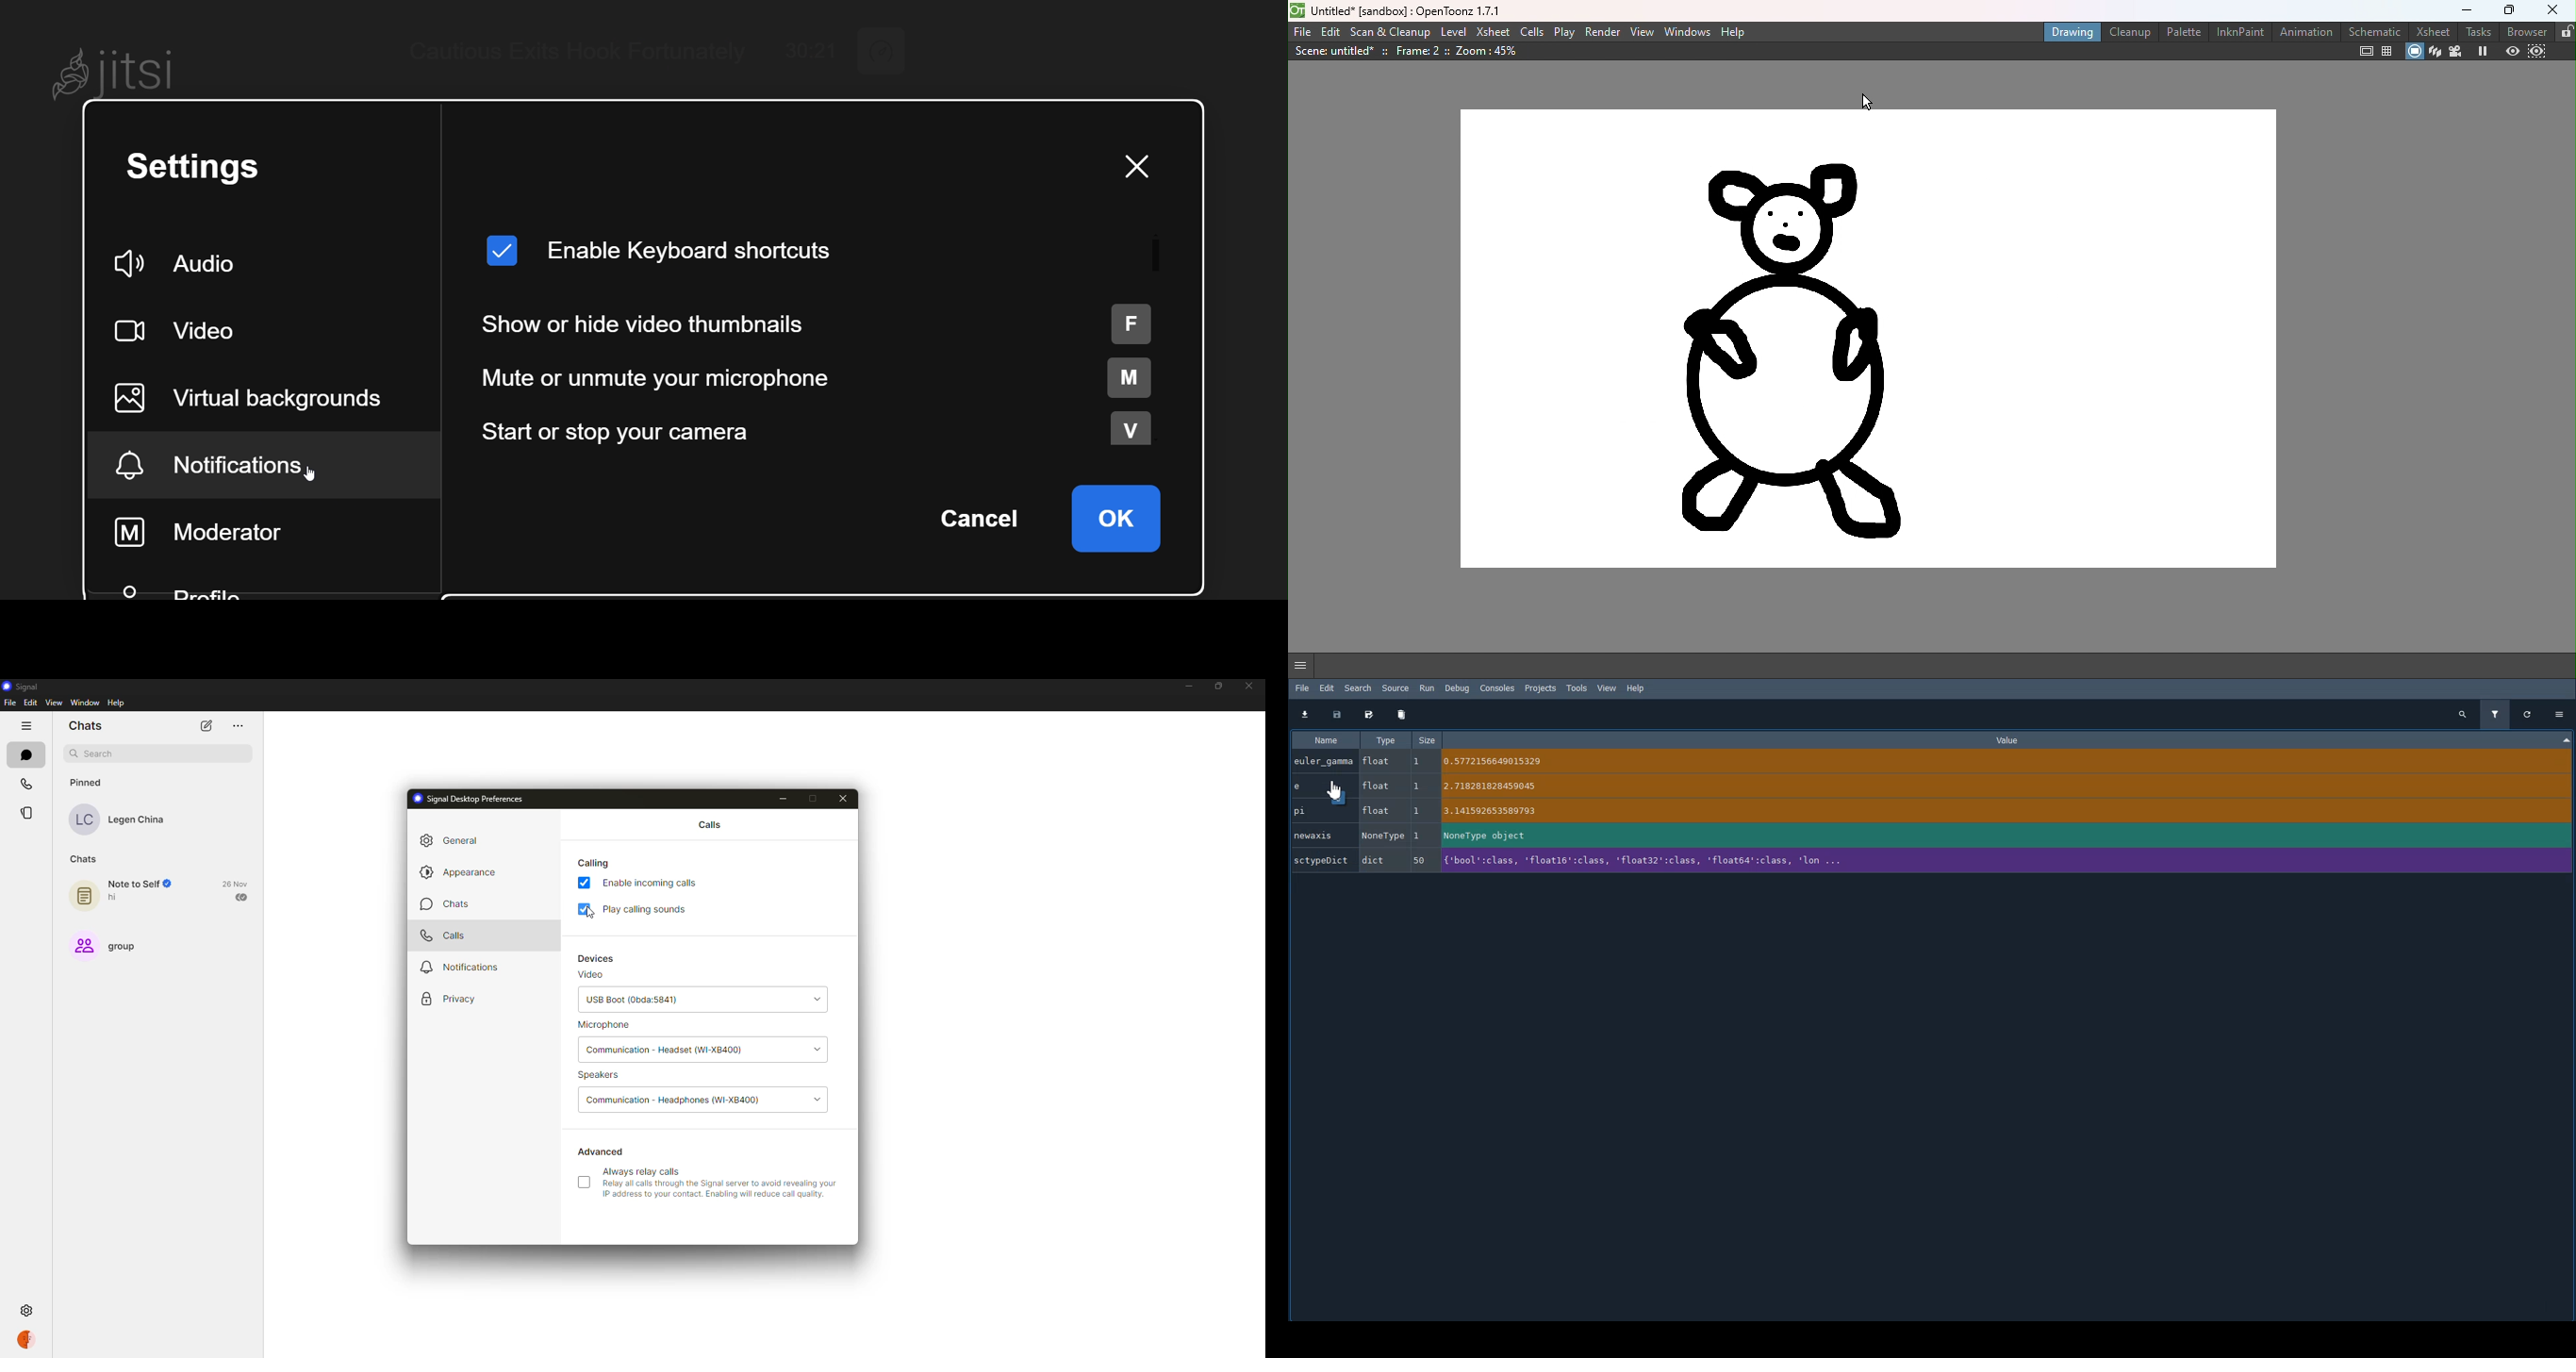 Image resolution: width=2576 pixels, height=1372 pixels. I want to click on privacy, so click(452, 997).